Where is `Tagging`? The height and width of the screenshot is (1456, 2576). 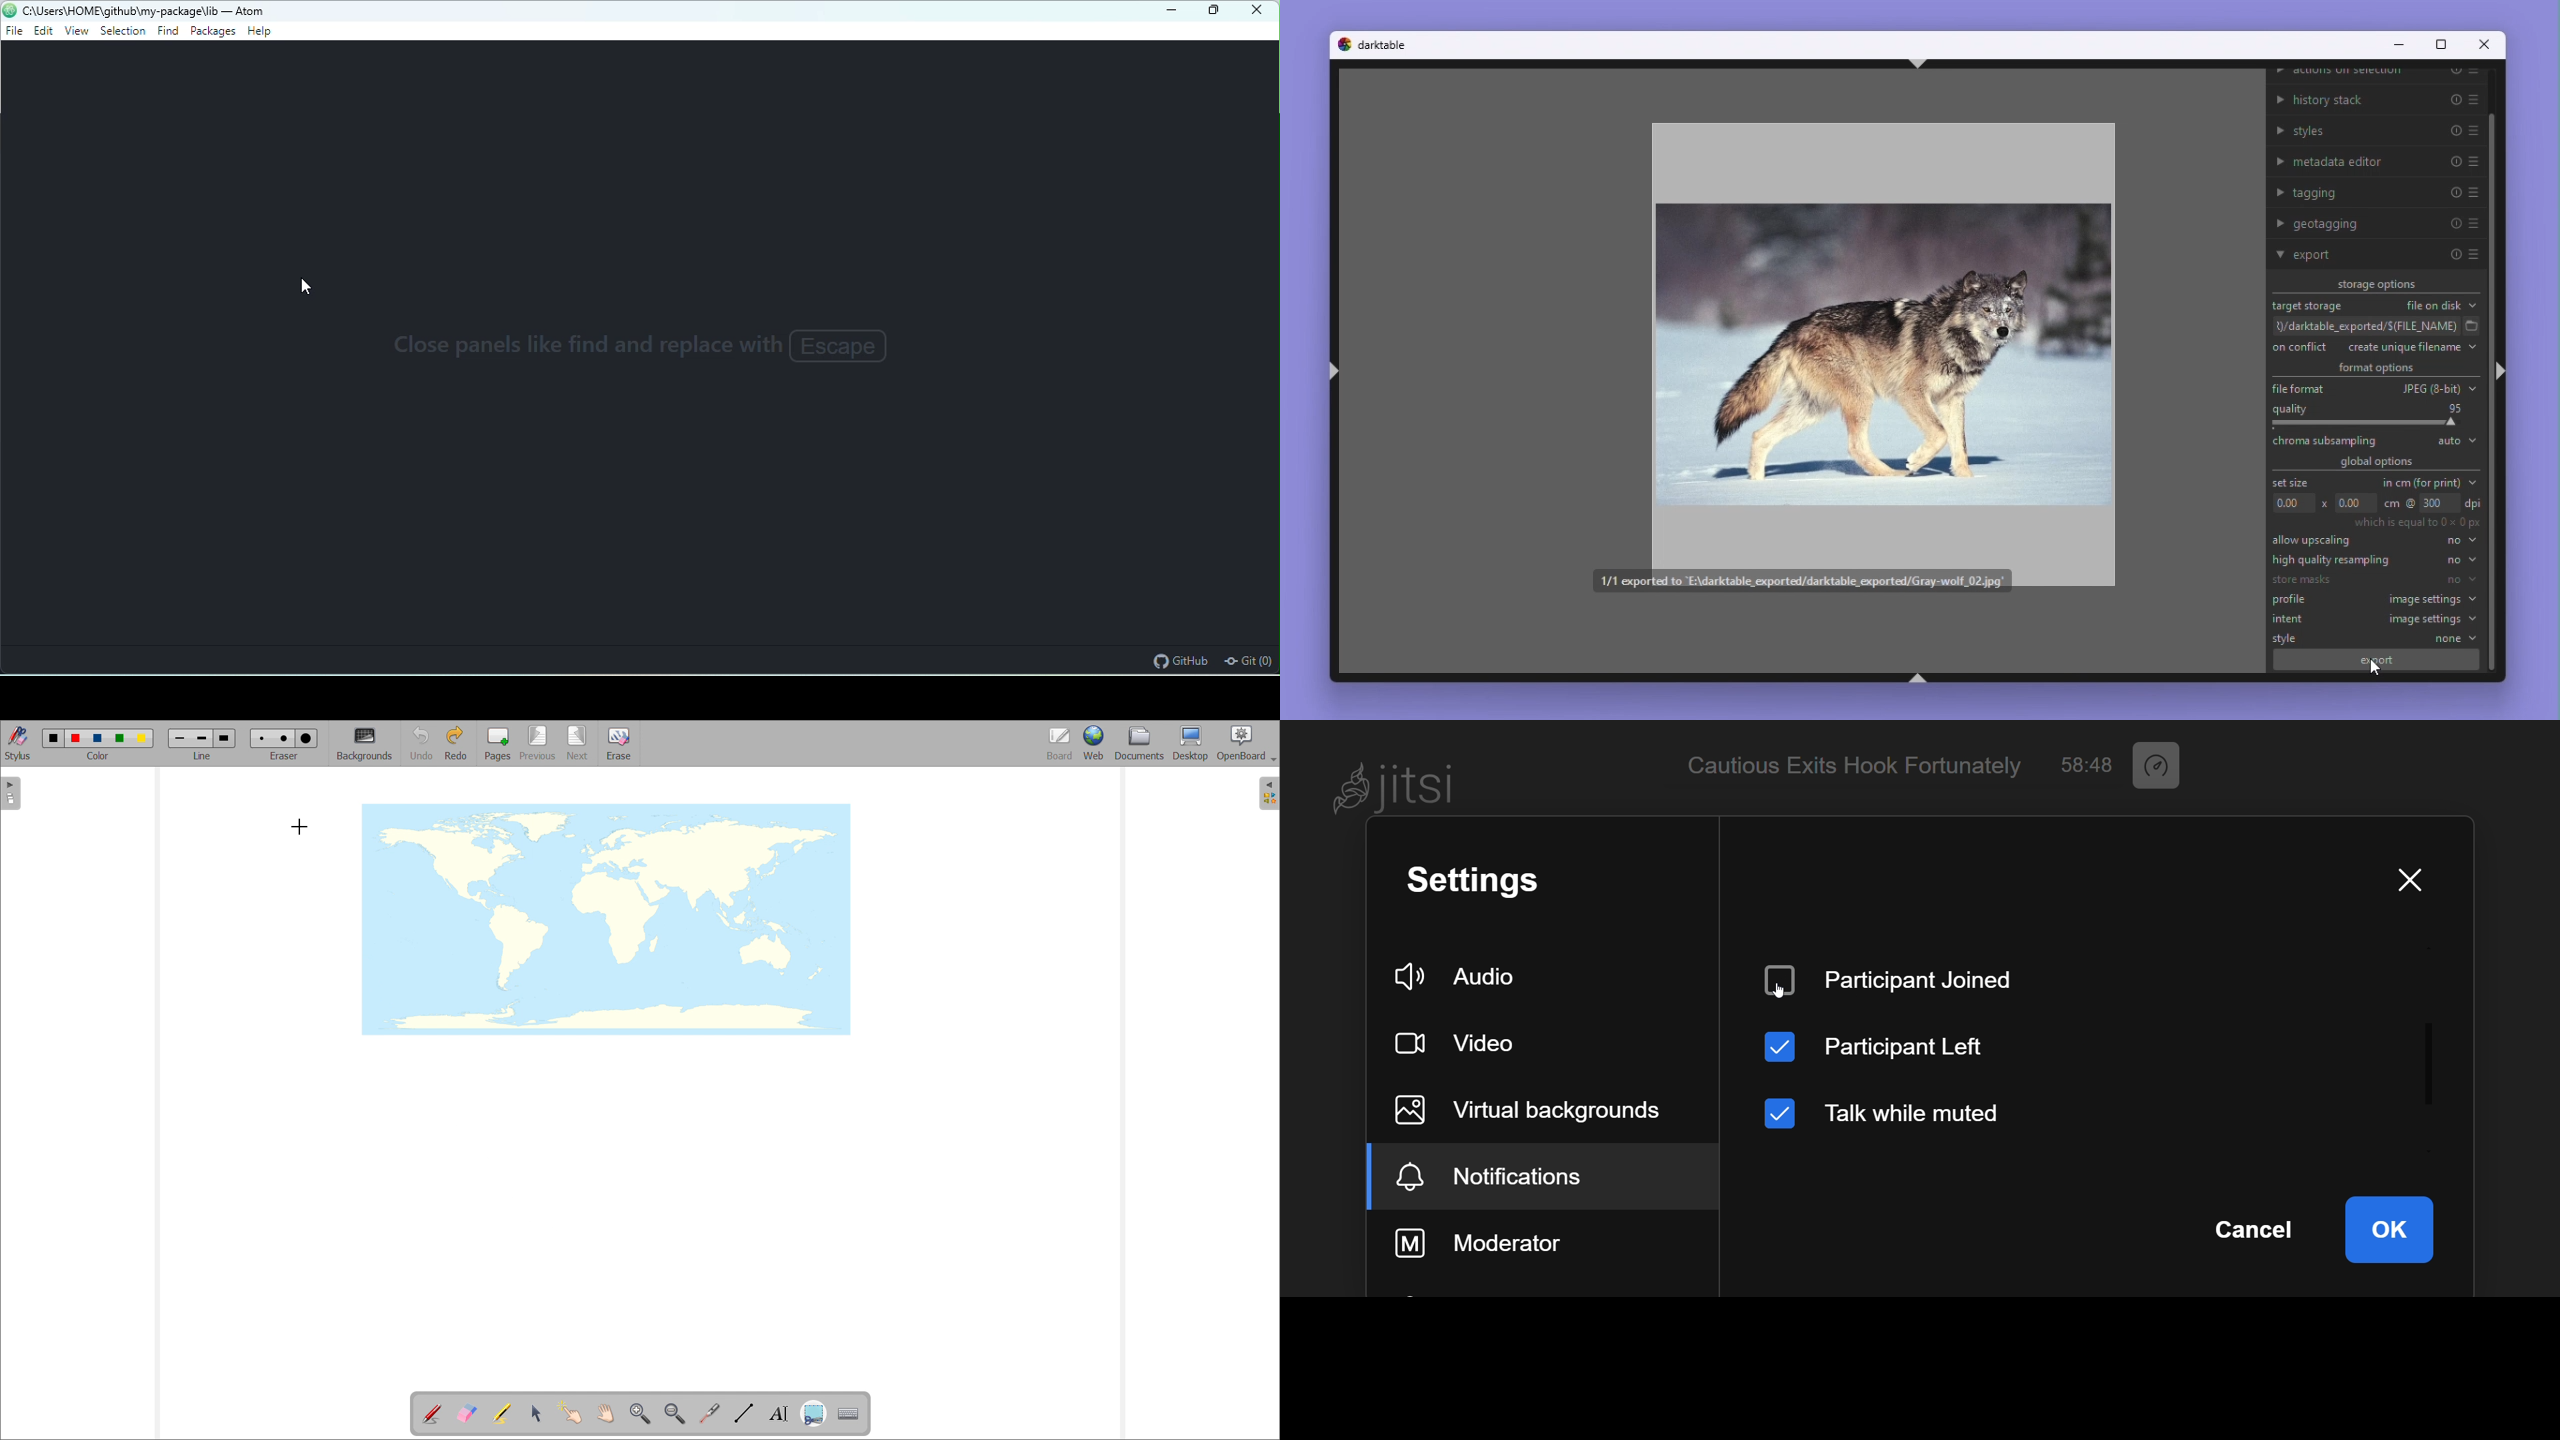
Tagging is located at coordinates (2376, 192).